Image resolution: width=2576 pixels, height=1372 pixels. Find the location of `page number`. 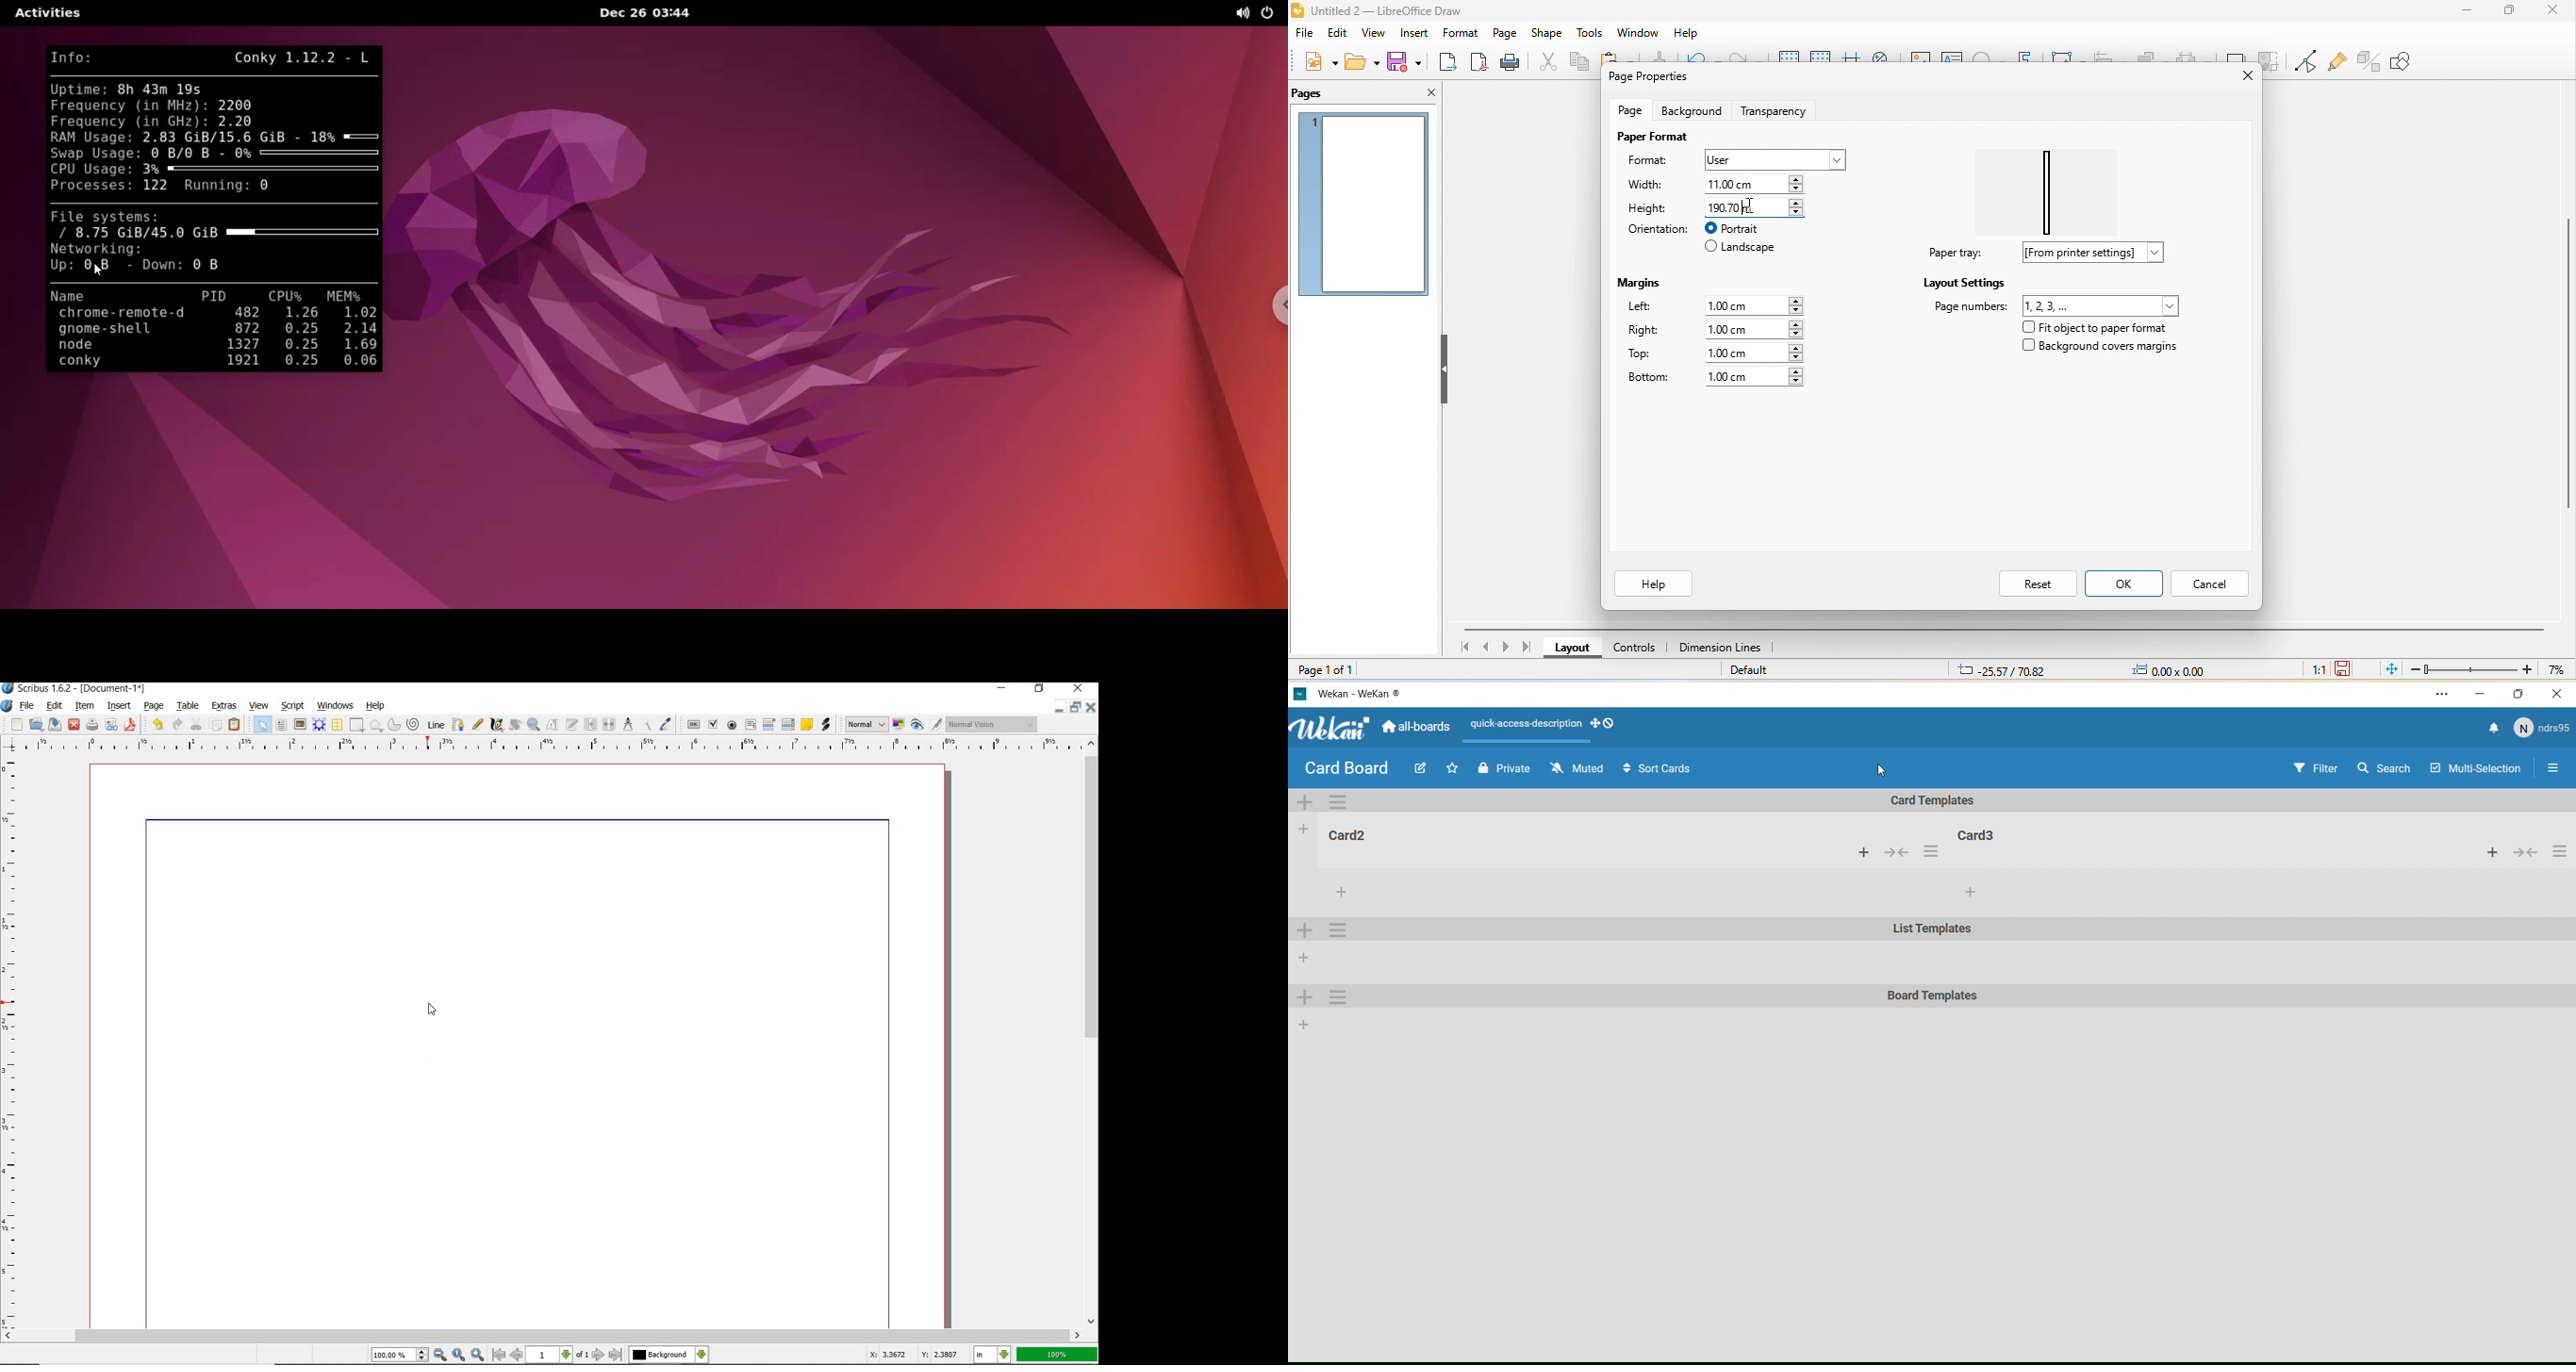

page number is located at coordinates (2057, 304).